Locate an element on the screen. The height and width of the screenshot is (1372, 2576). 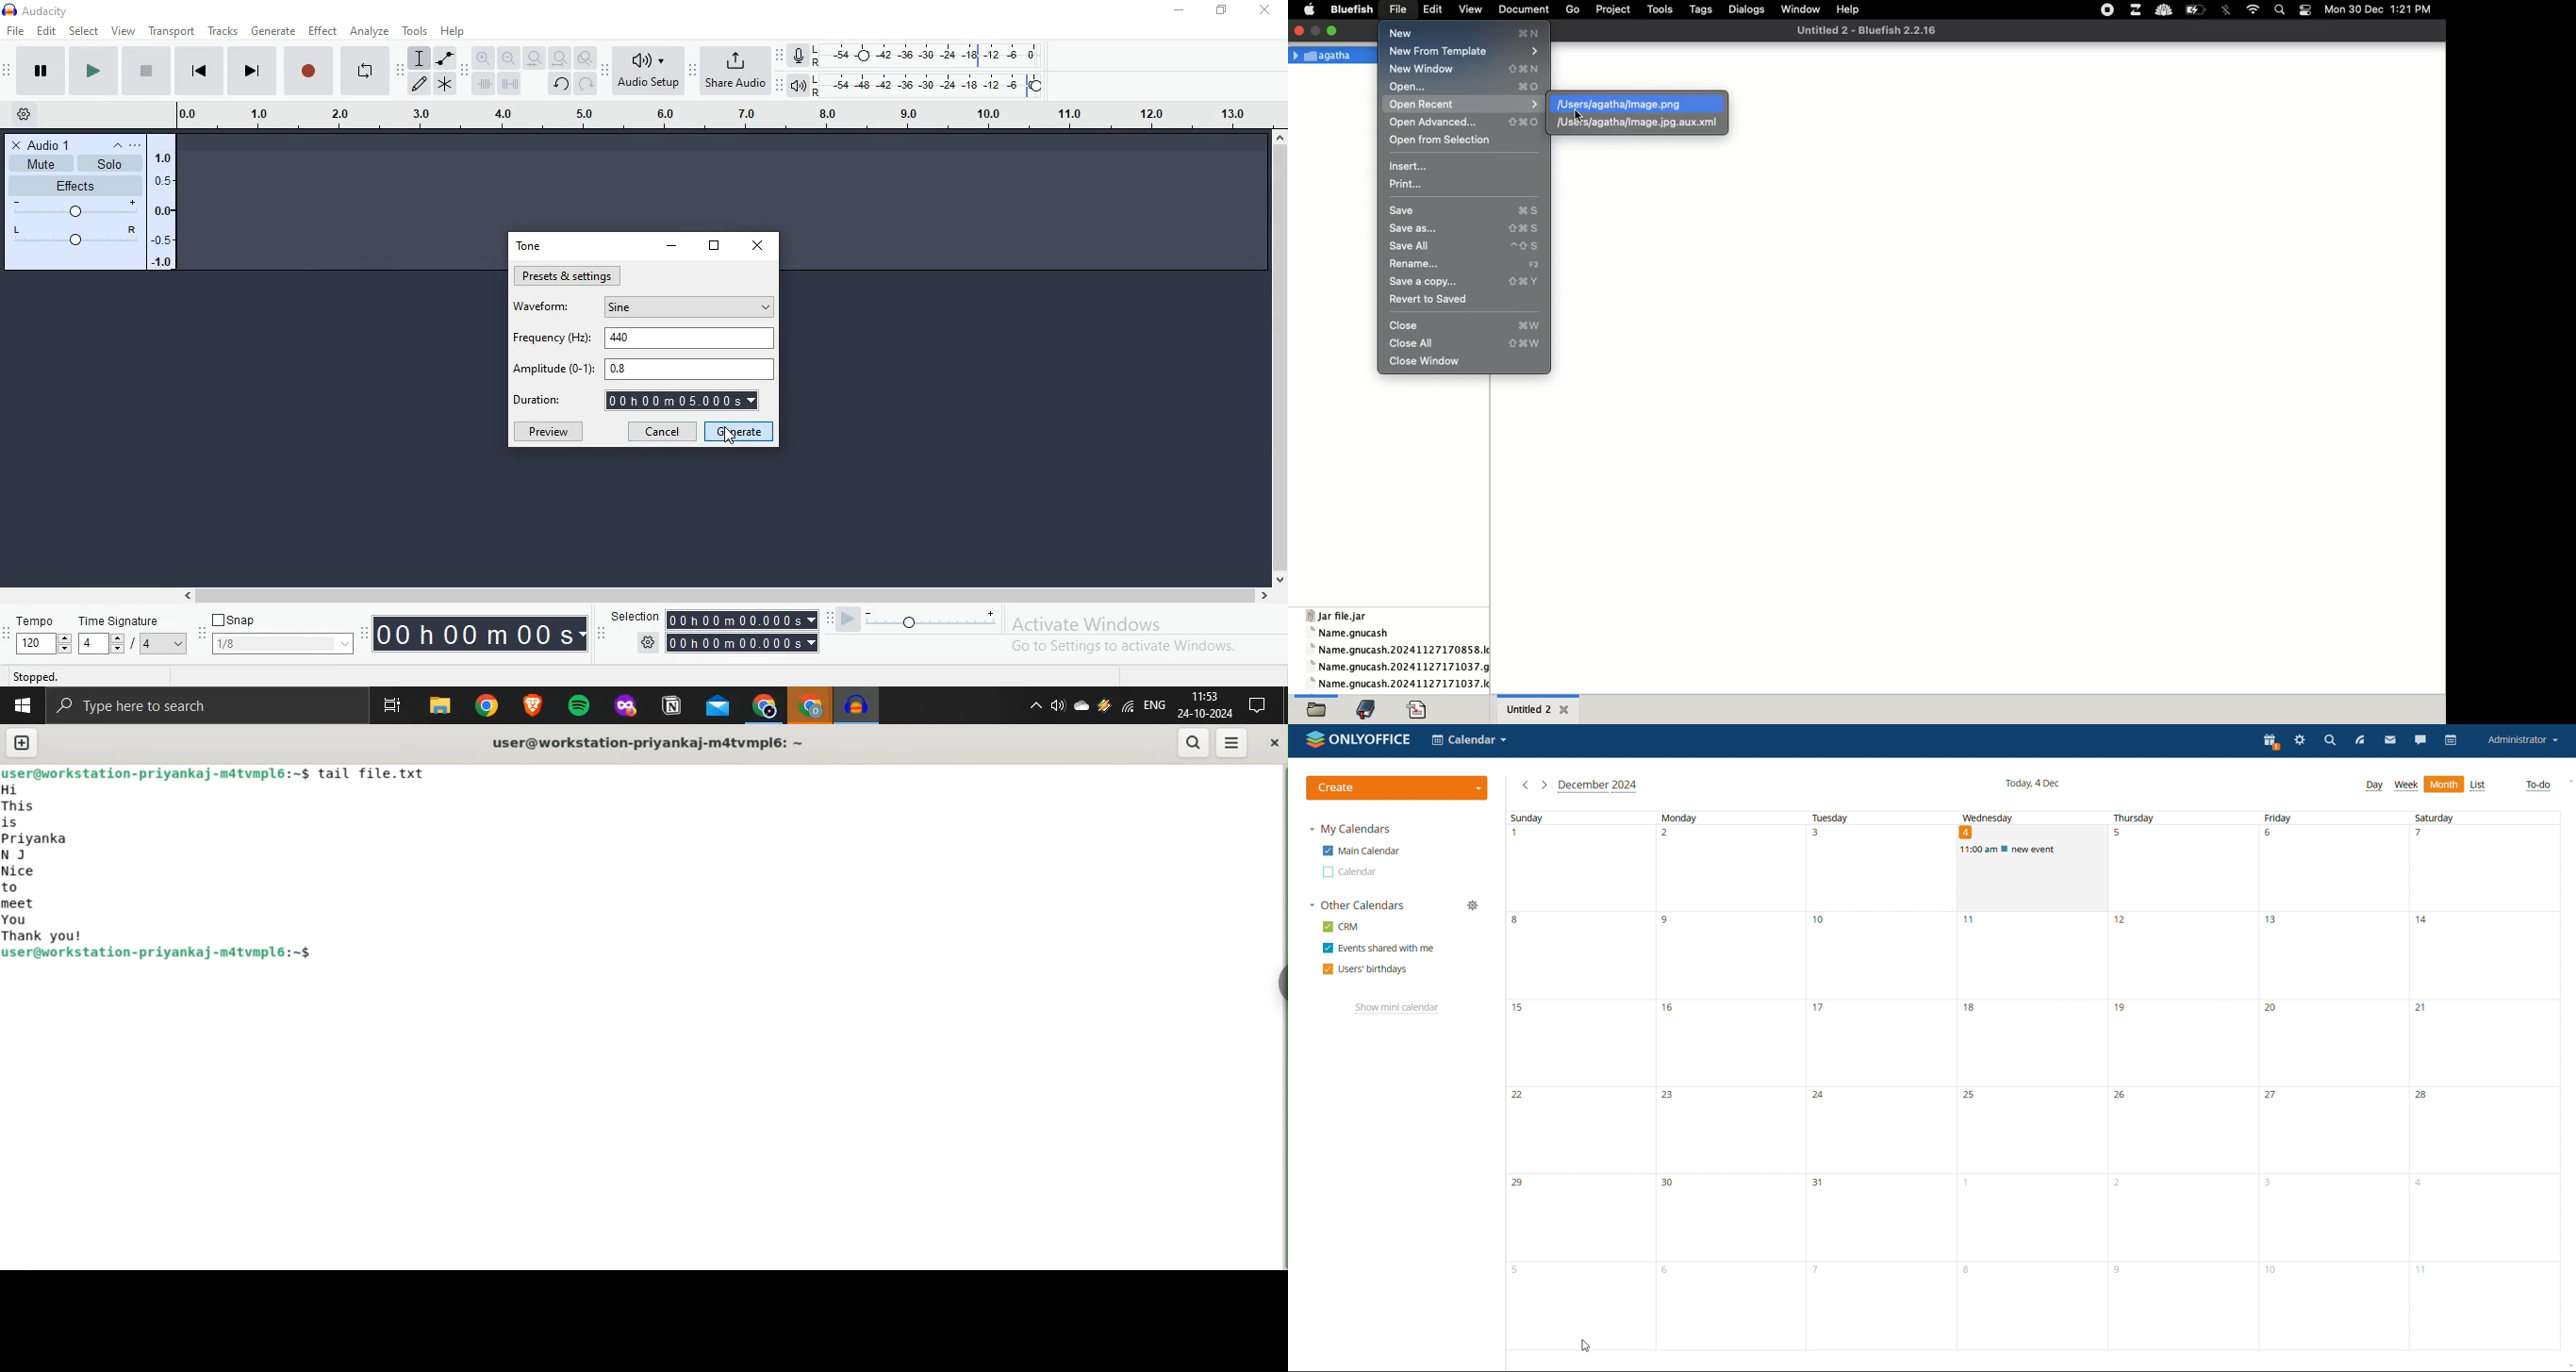
Effects is located at coordinates (90, 212).